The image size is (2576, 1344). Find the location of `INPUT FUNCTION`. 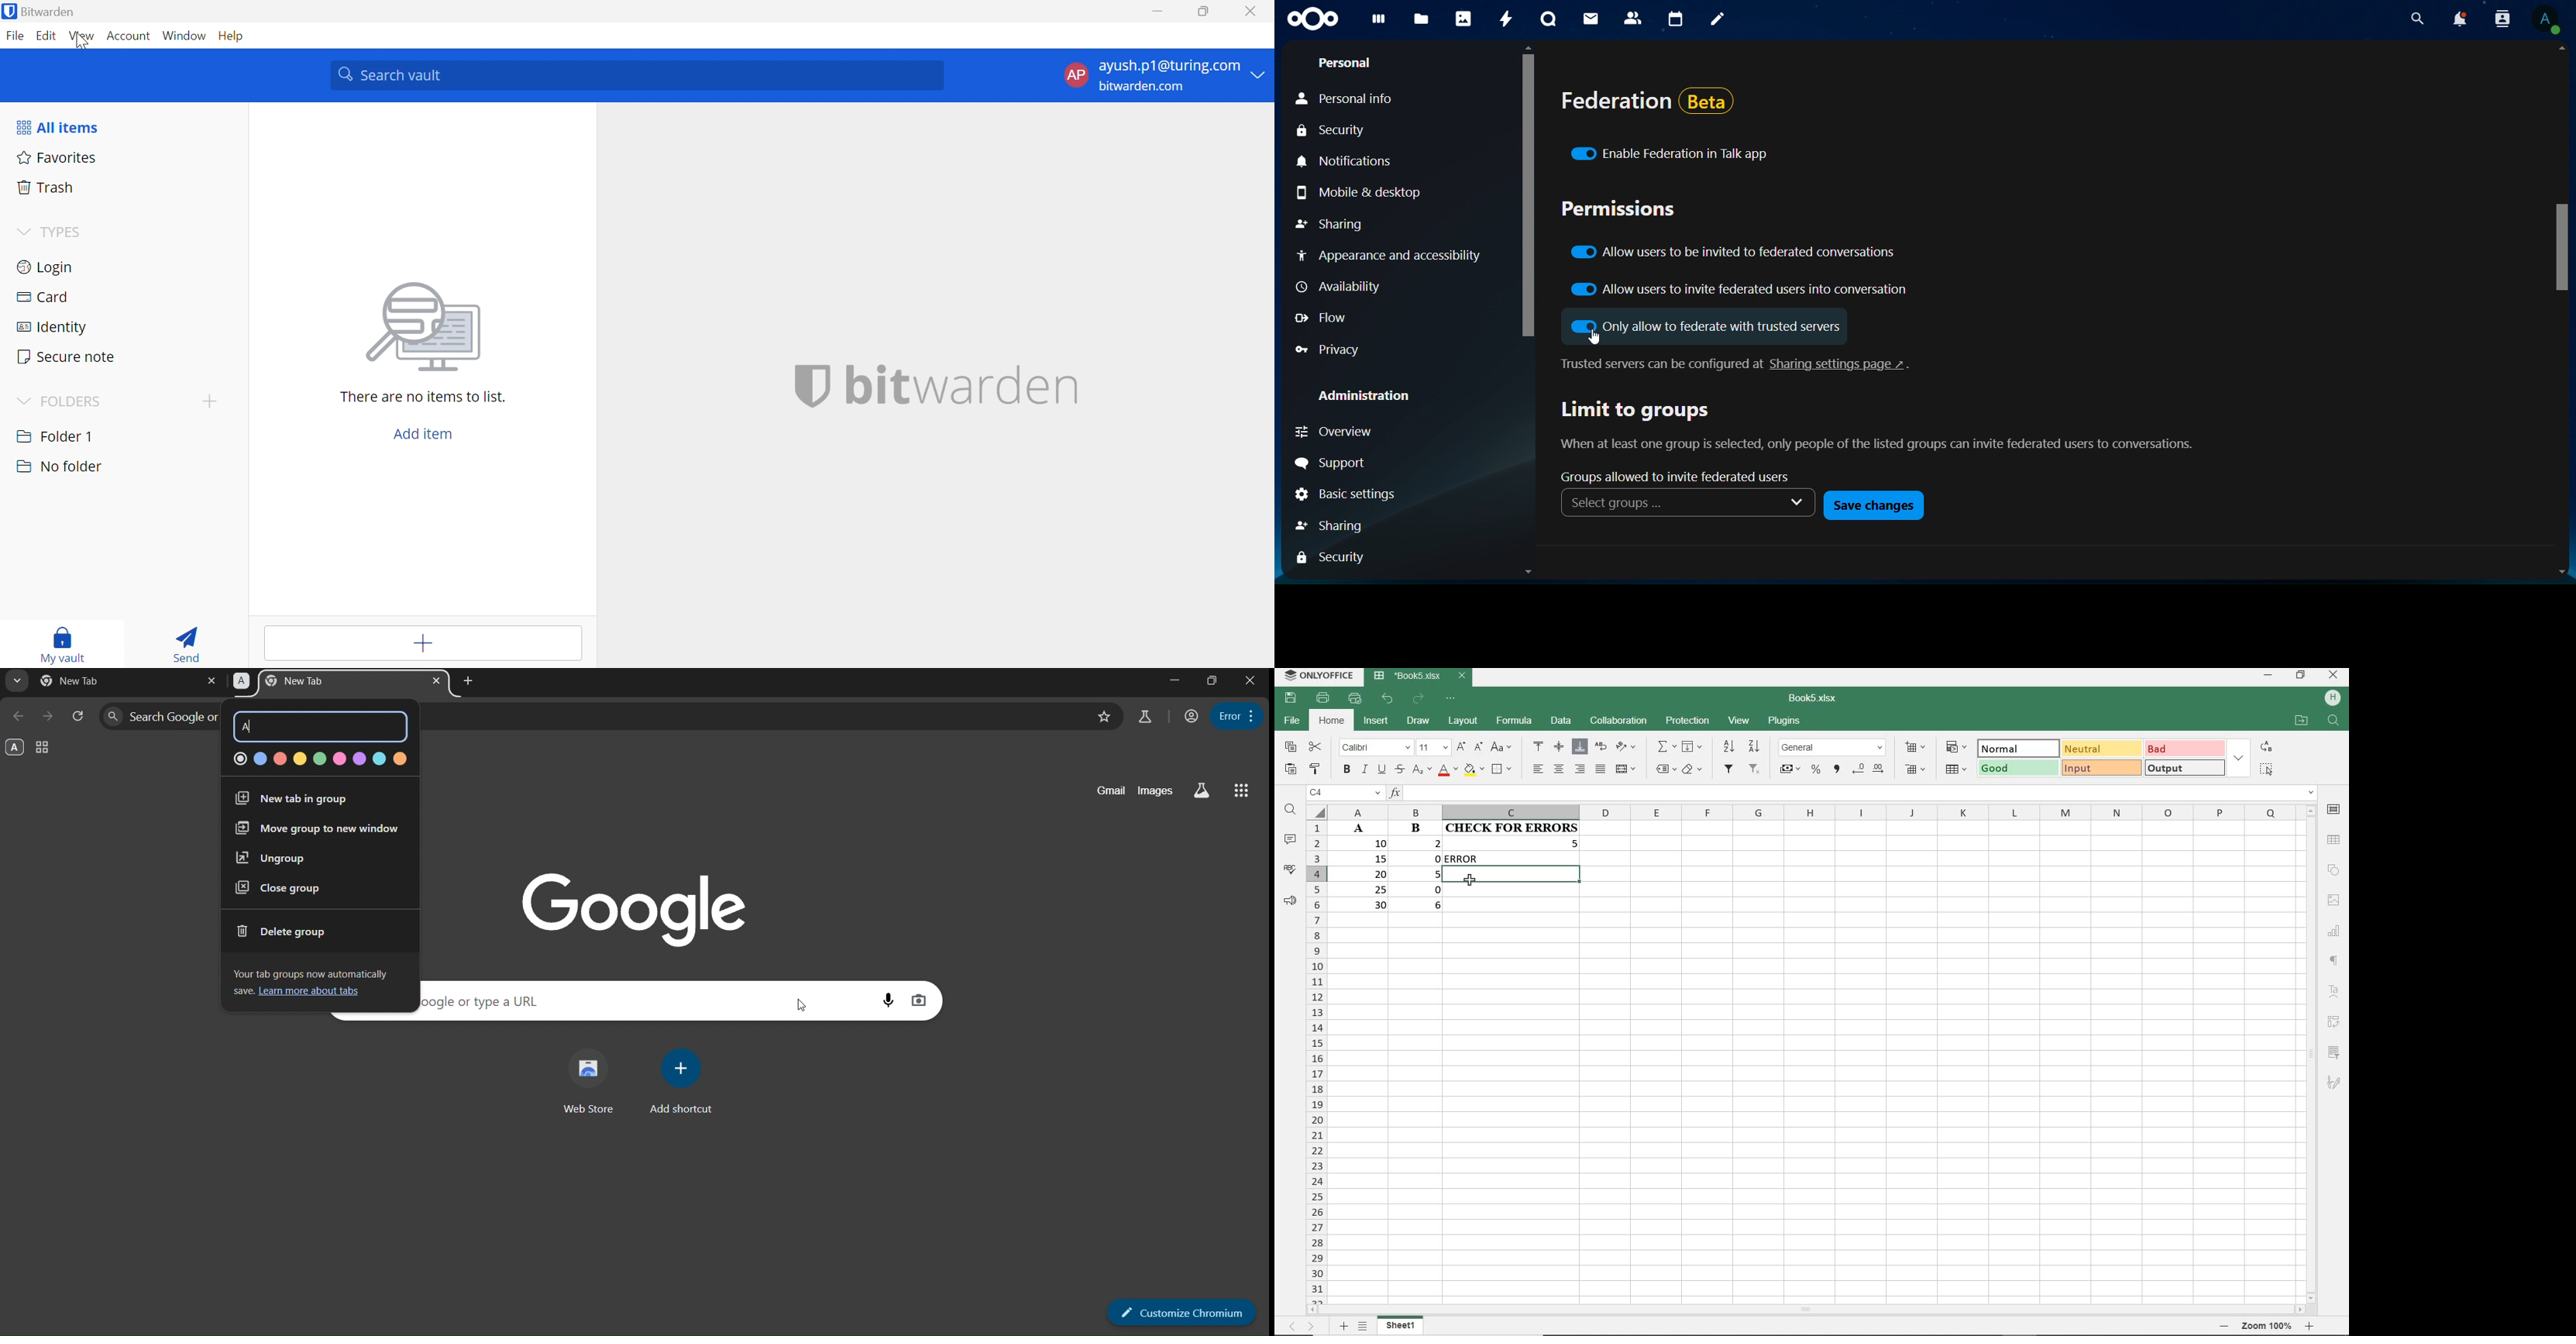

INPUT FUNCTION is located at coordinates (1853, 793).